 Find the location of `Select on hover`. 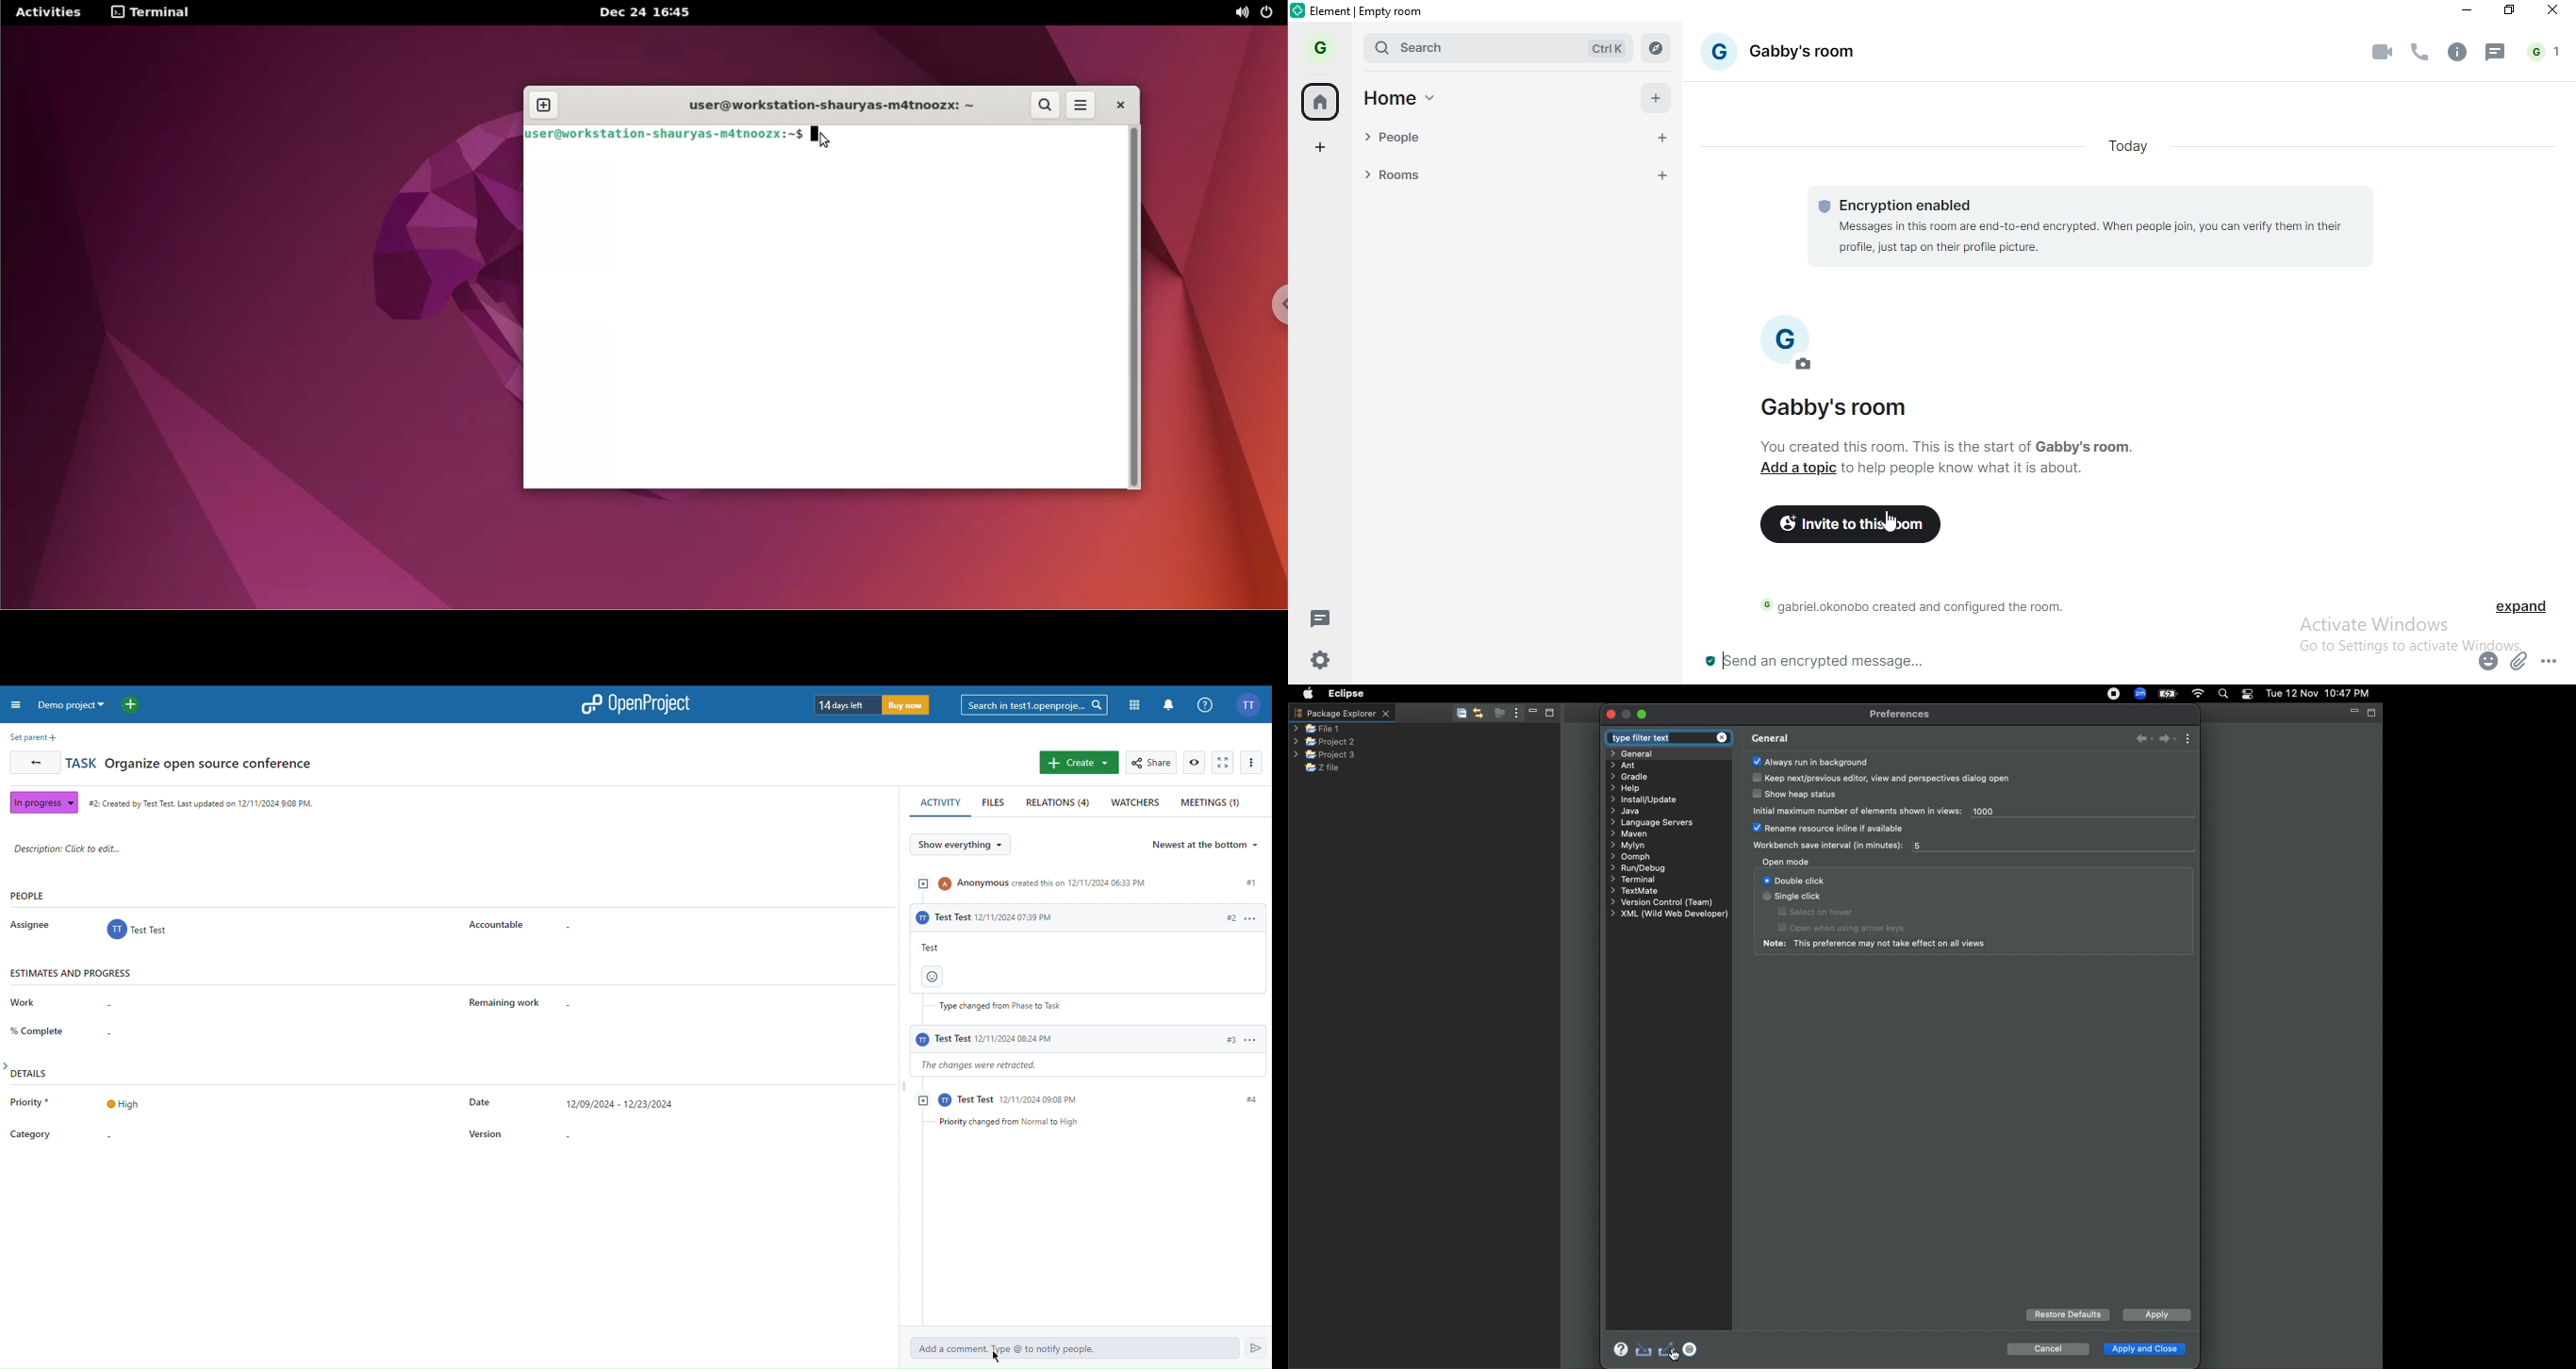

Select on hover is located at coordinates (1818, 912).